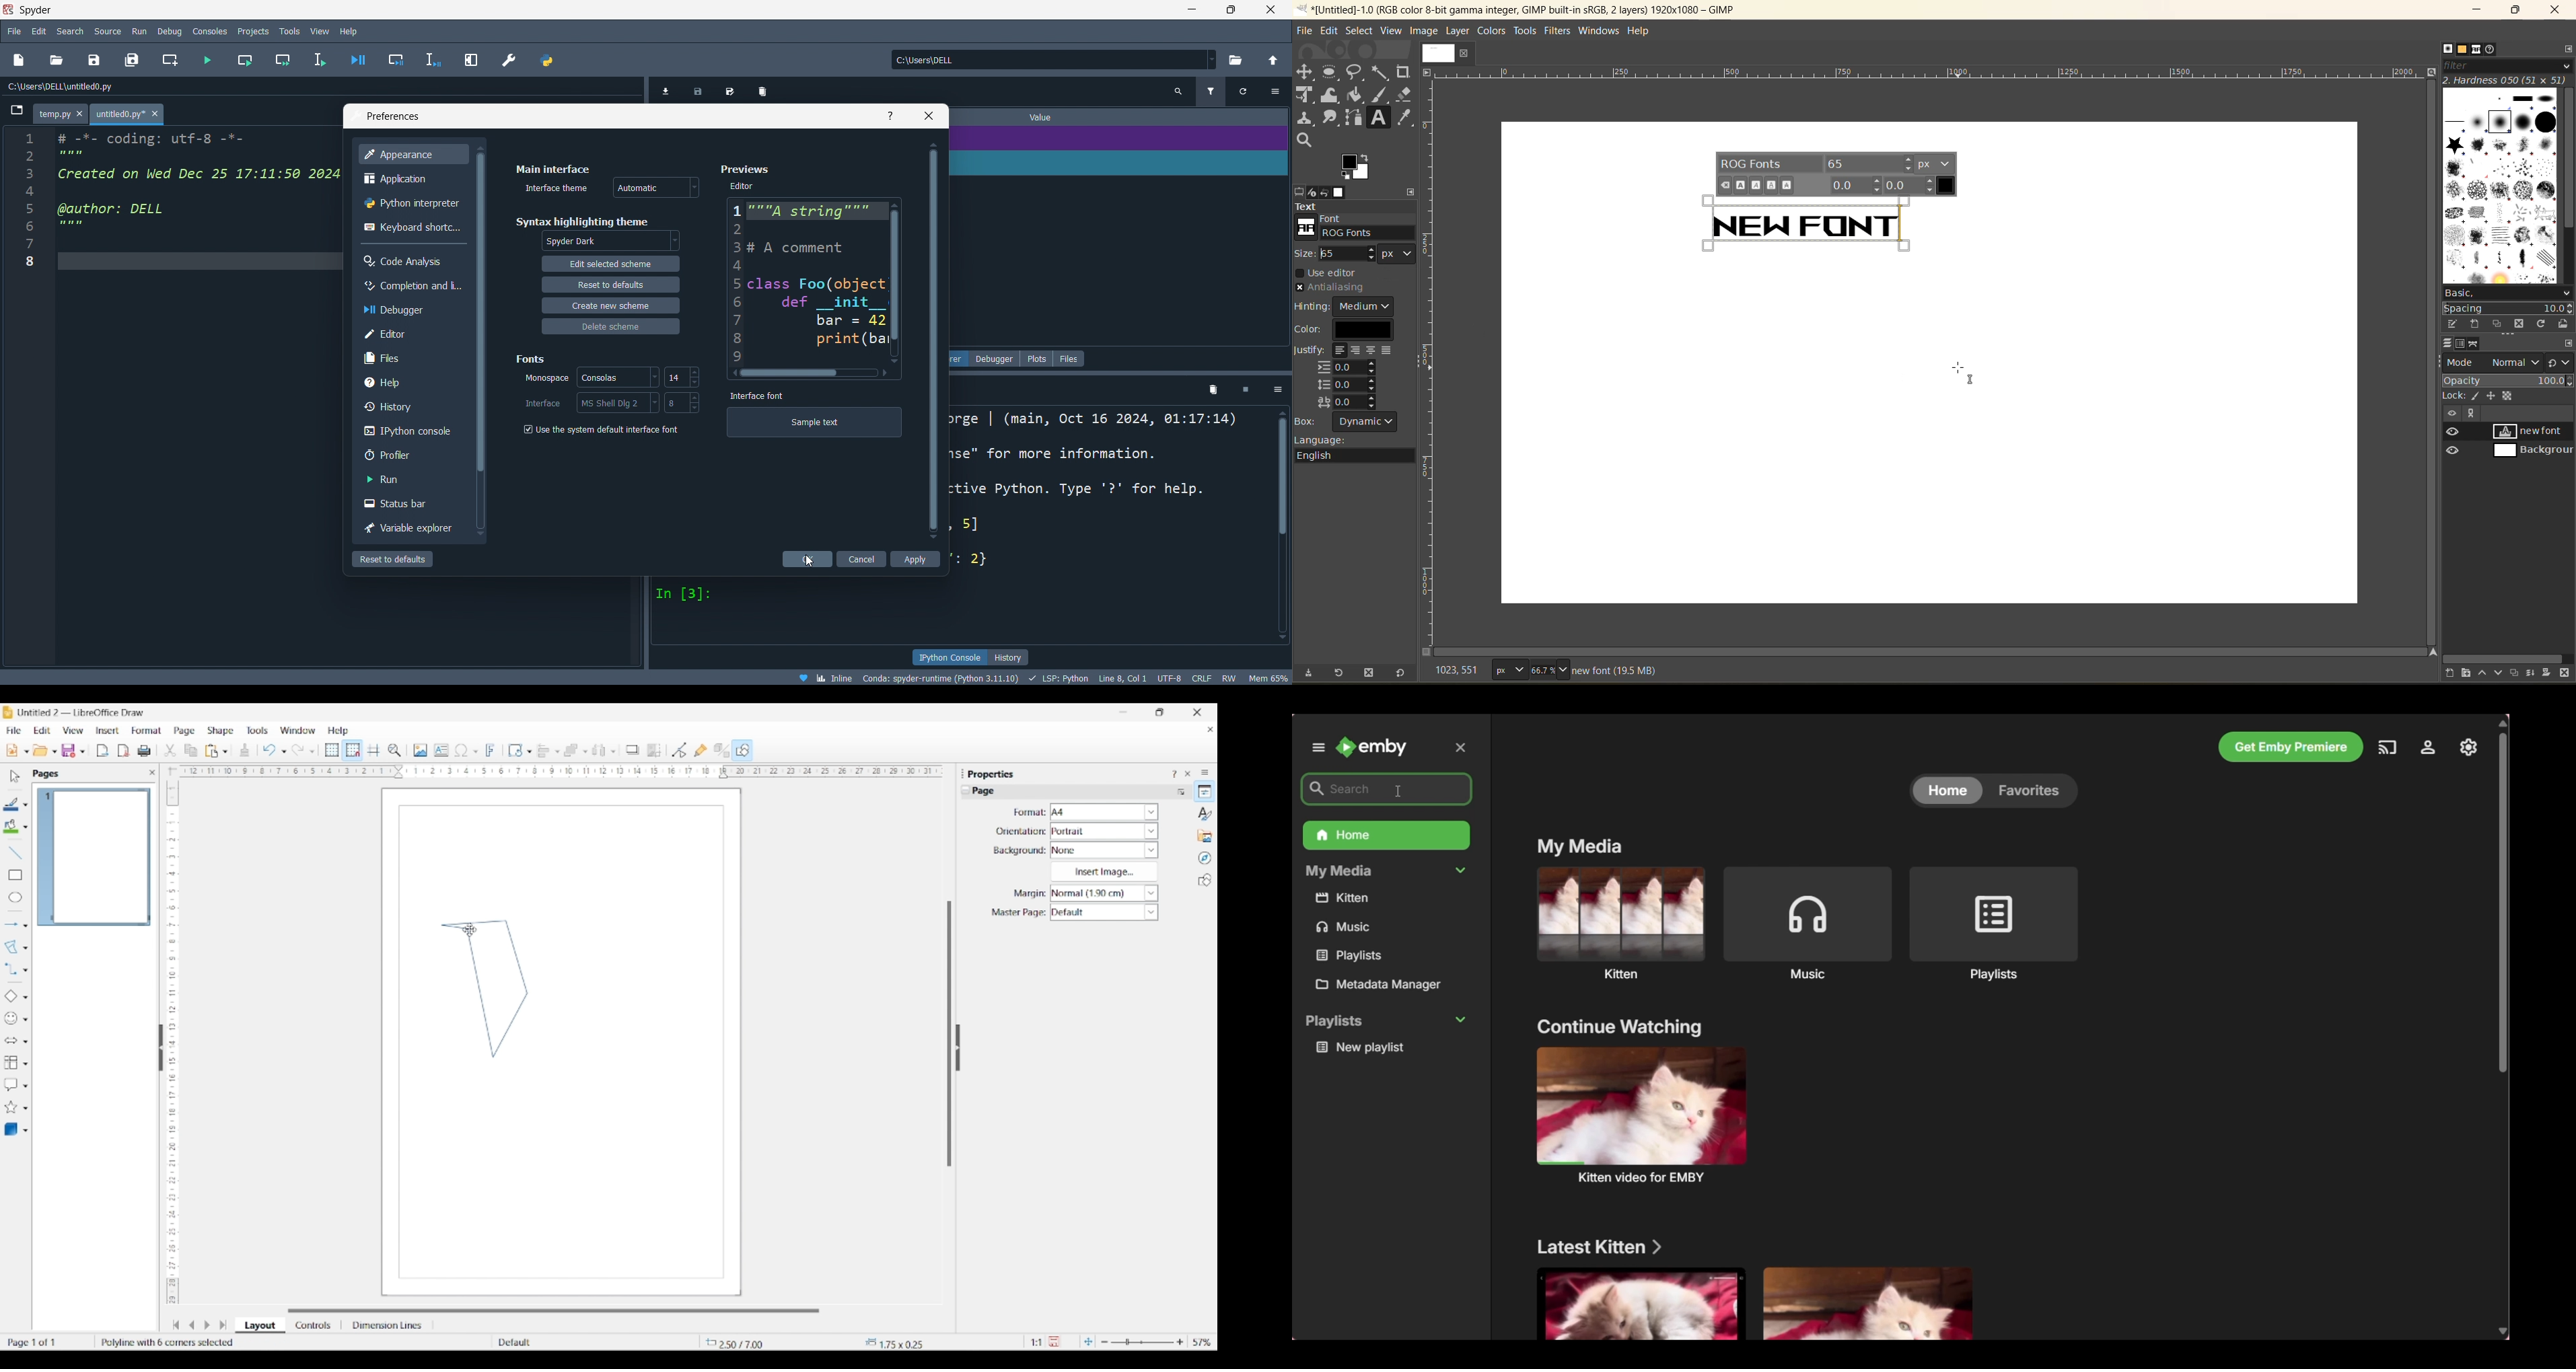 Image resolution: width=2576 pixels, height=1372 pixels. I want to click on maximize/restore, so click(1229, 11).